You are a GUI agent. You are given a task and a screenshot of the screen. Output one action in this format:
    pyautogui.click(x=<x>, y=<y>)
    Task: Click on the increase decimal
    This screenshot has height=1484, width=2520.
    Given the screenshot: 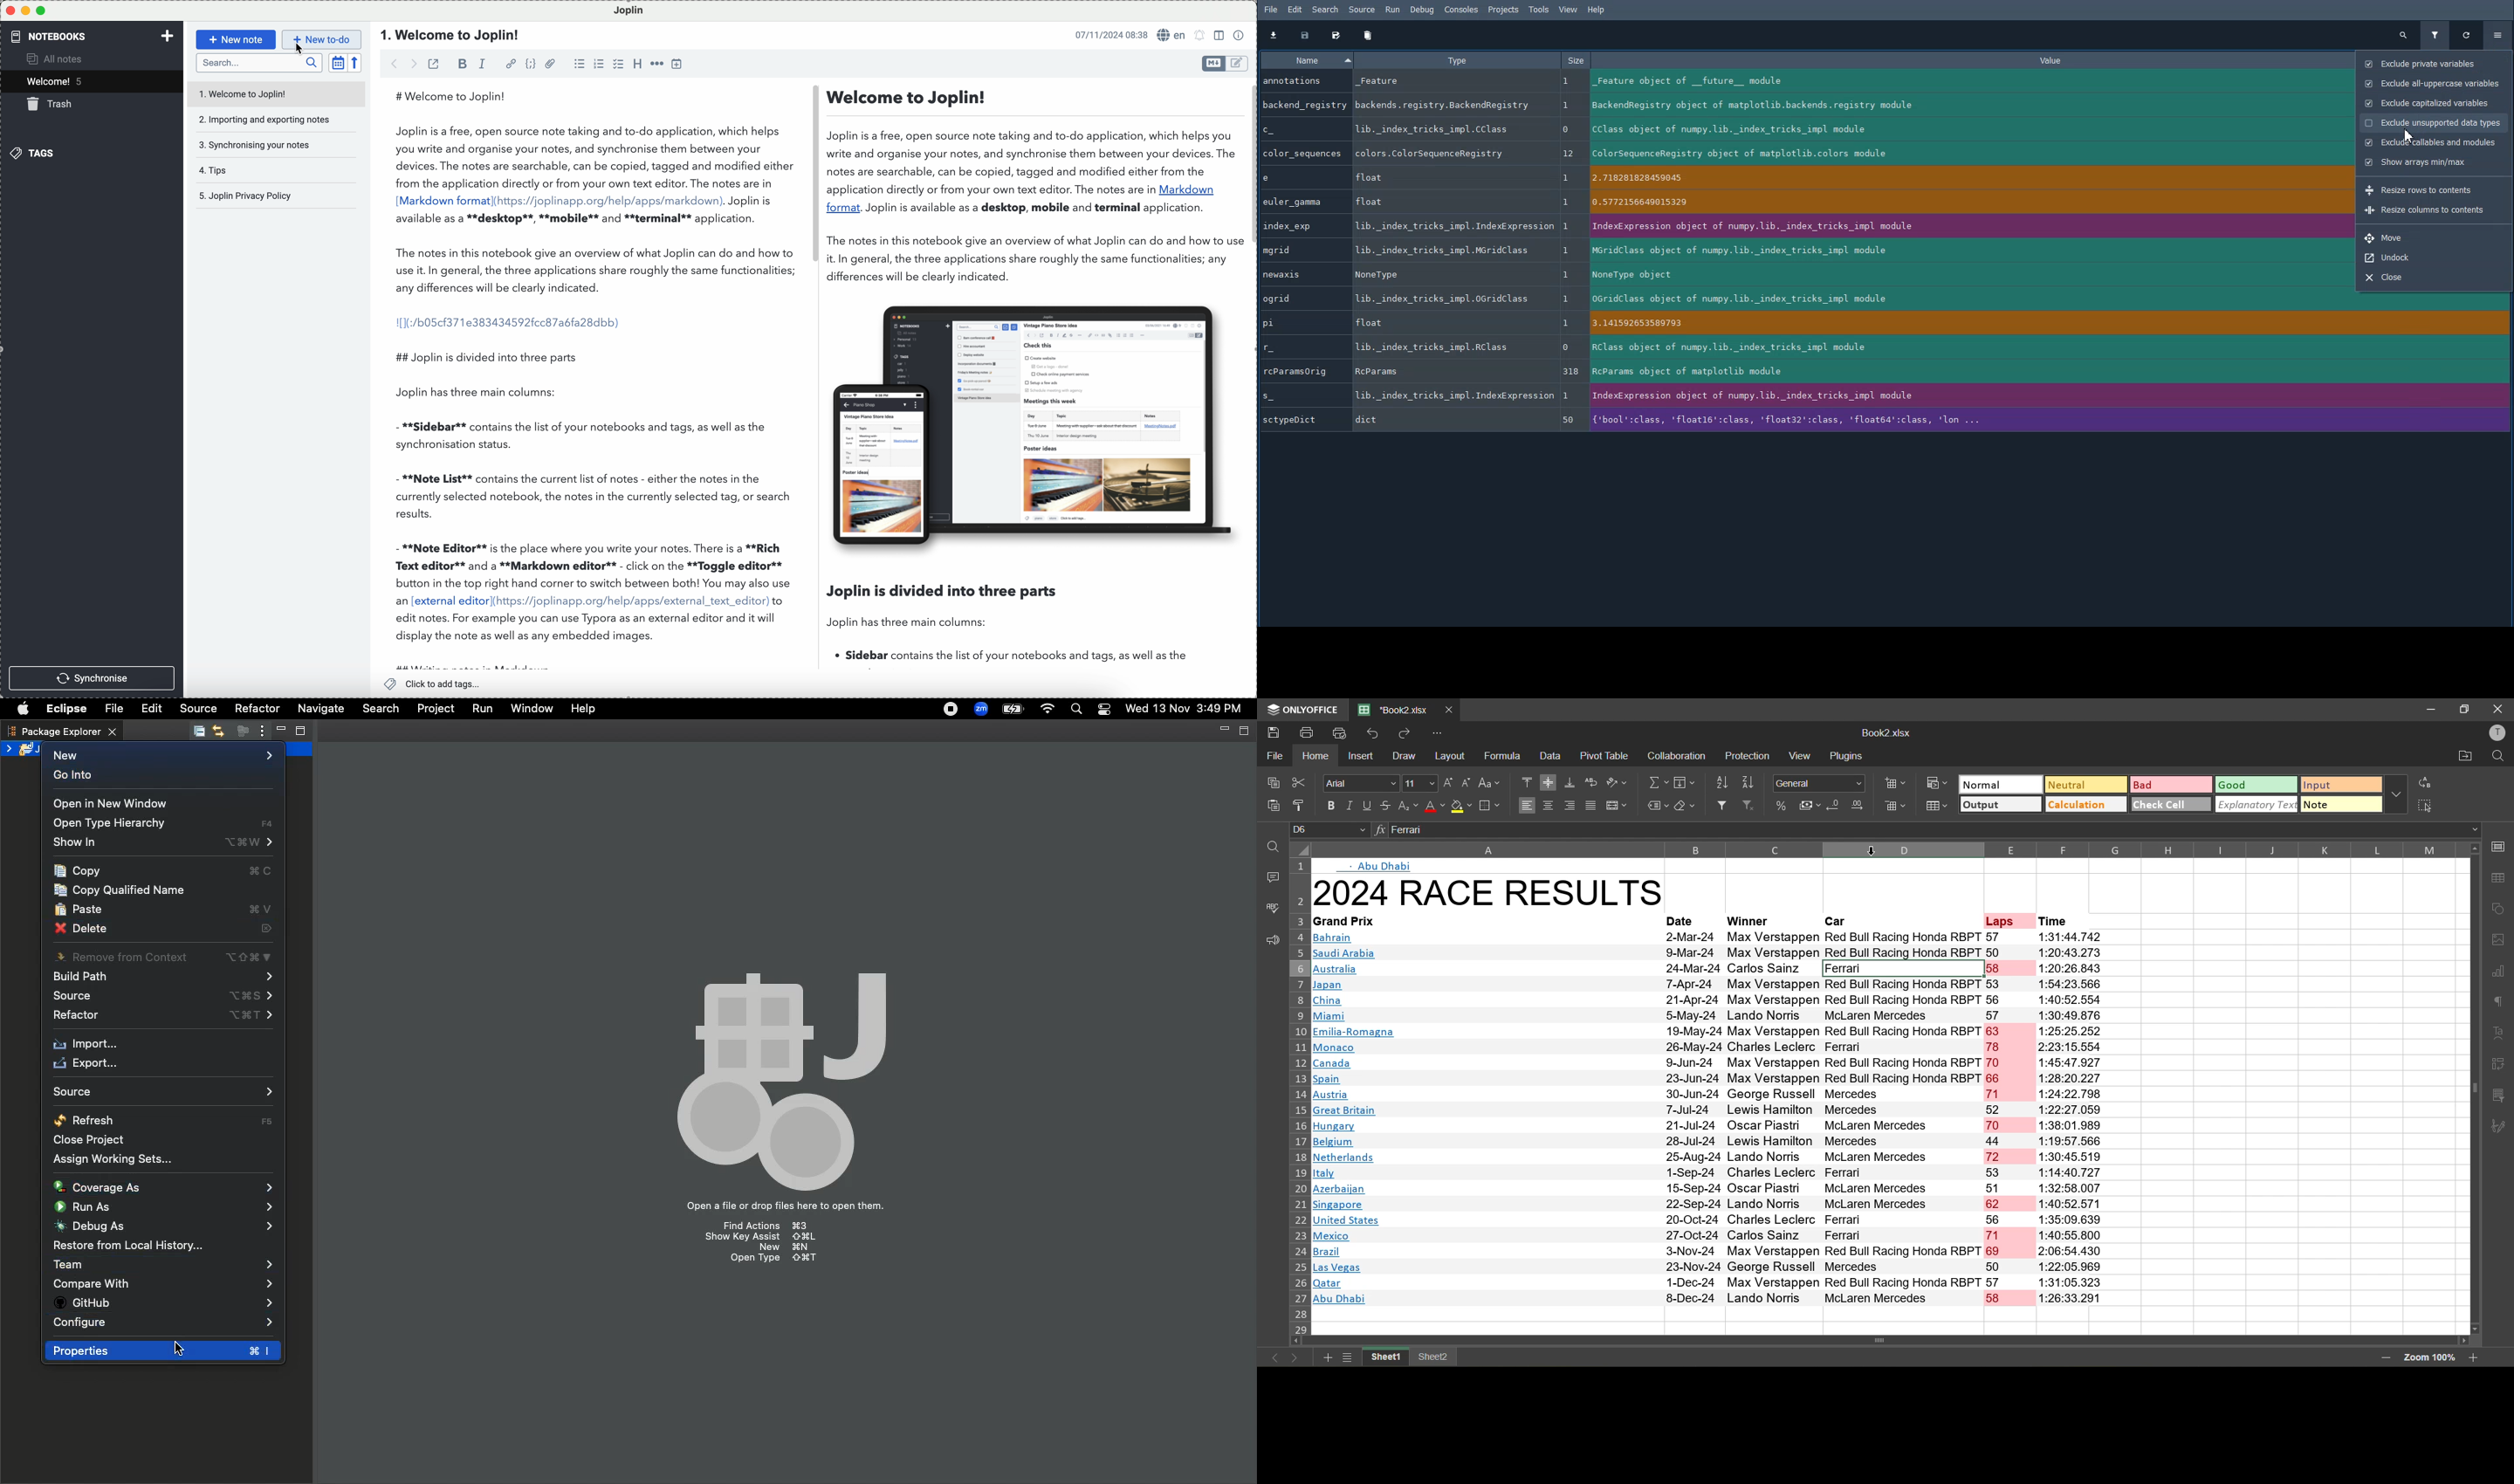 What is the action you would take?
    pyautogui.click(x=1859, y=805)
    